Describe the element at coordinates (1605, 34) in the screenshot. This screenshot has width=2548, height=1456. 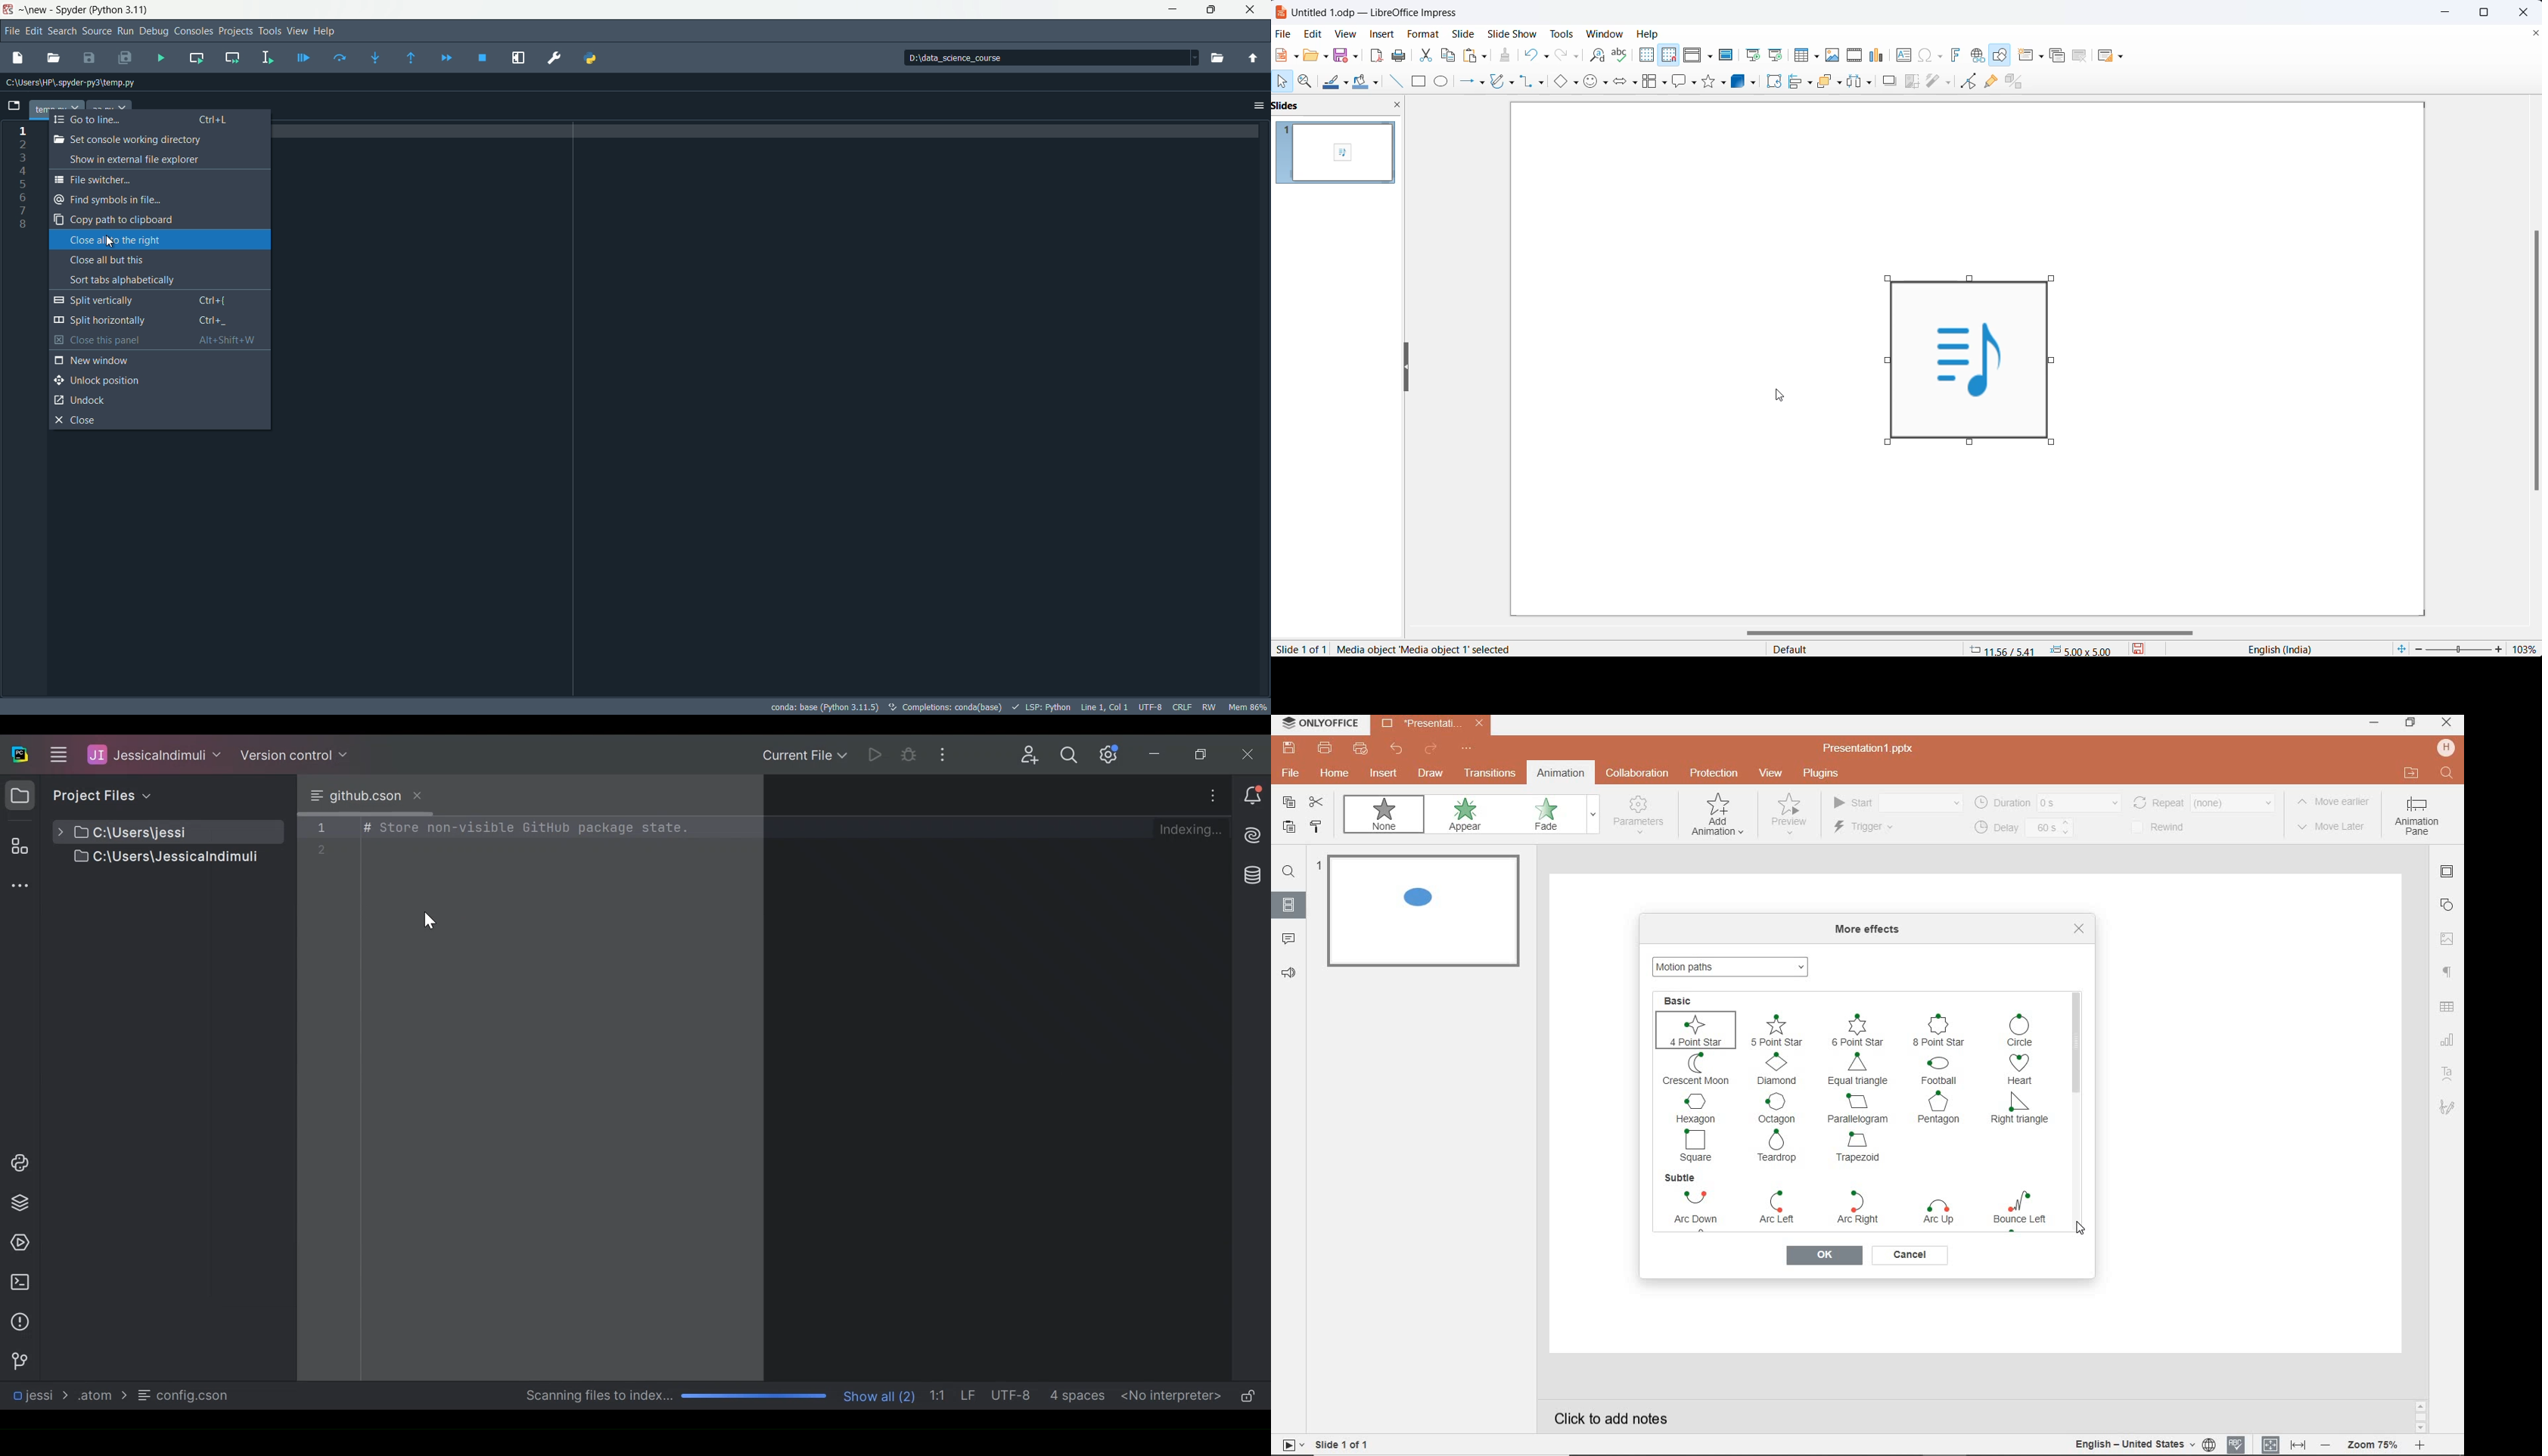
I see `window` at that location.